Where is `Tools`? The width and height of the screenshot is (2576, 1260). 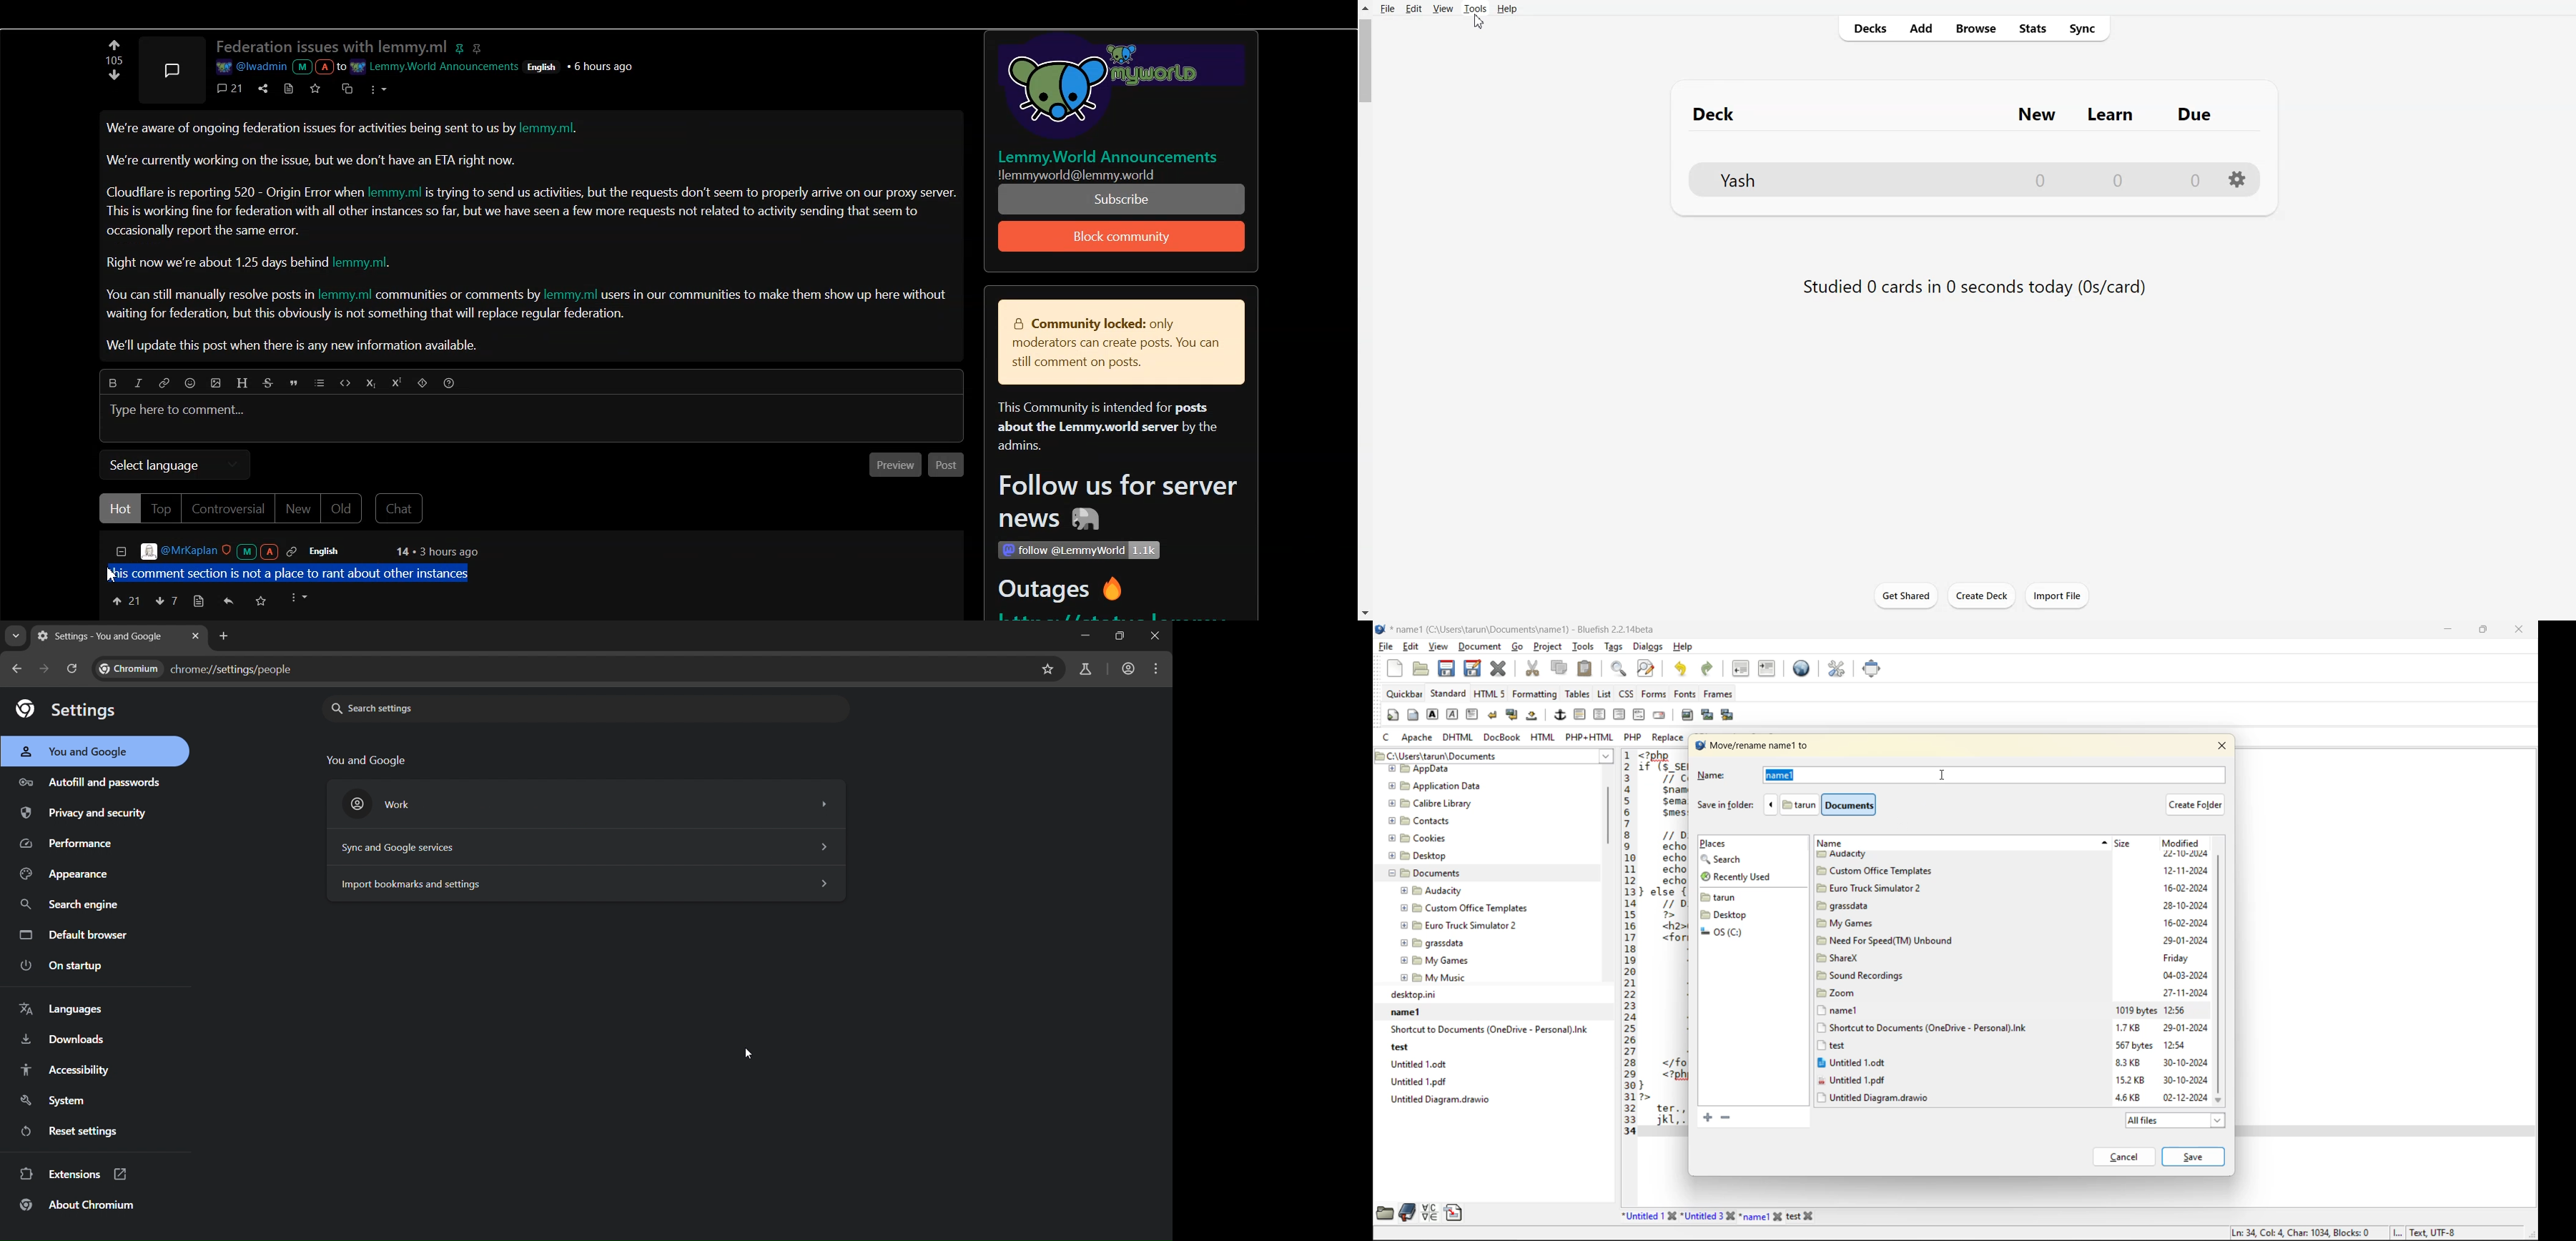 Tools is located at coordinates (1475, 8).